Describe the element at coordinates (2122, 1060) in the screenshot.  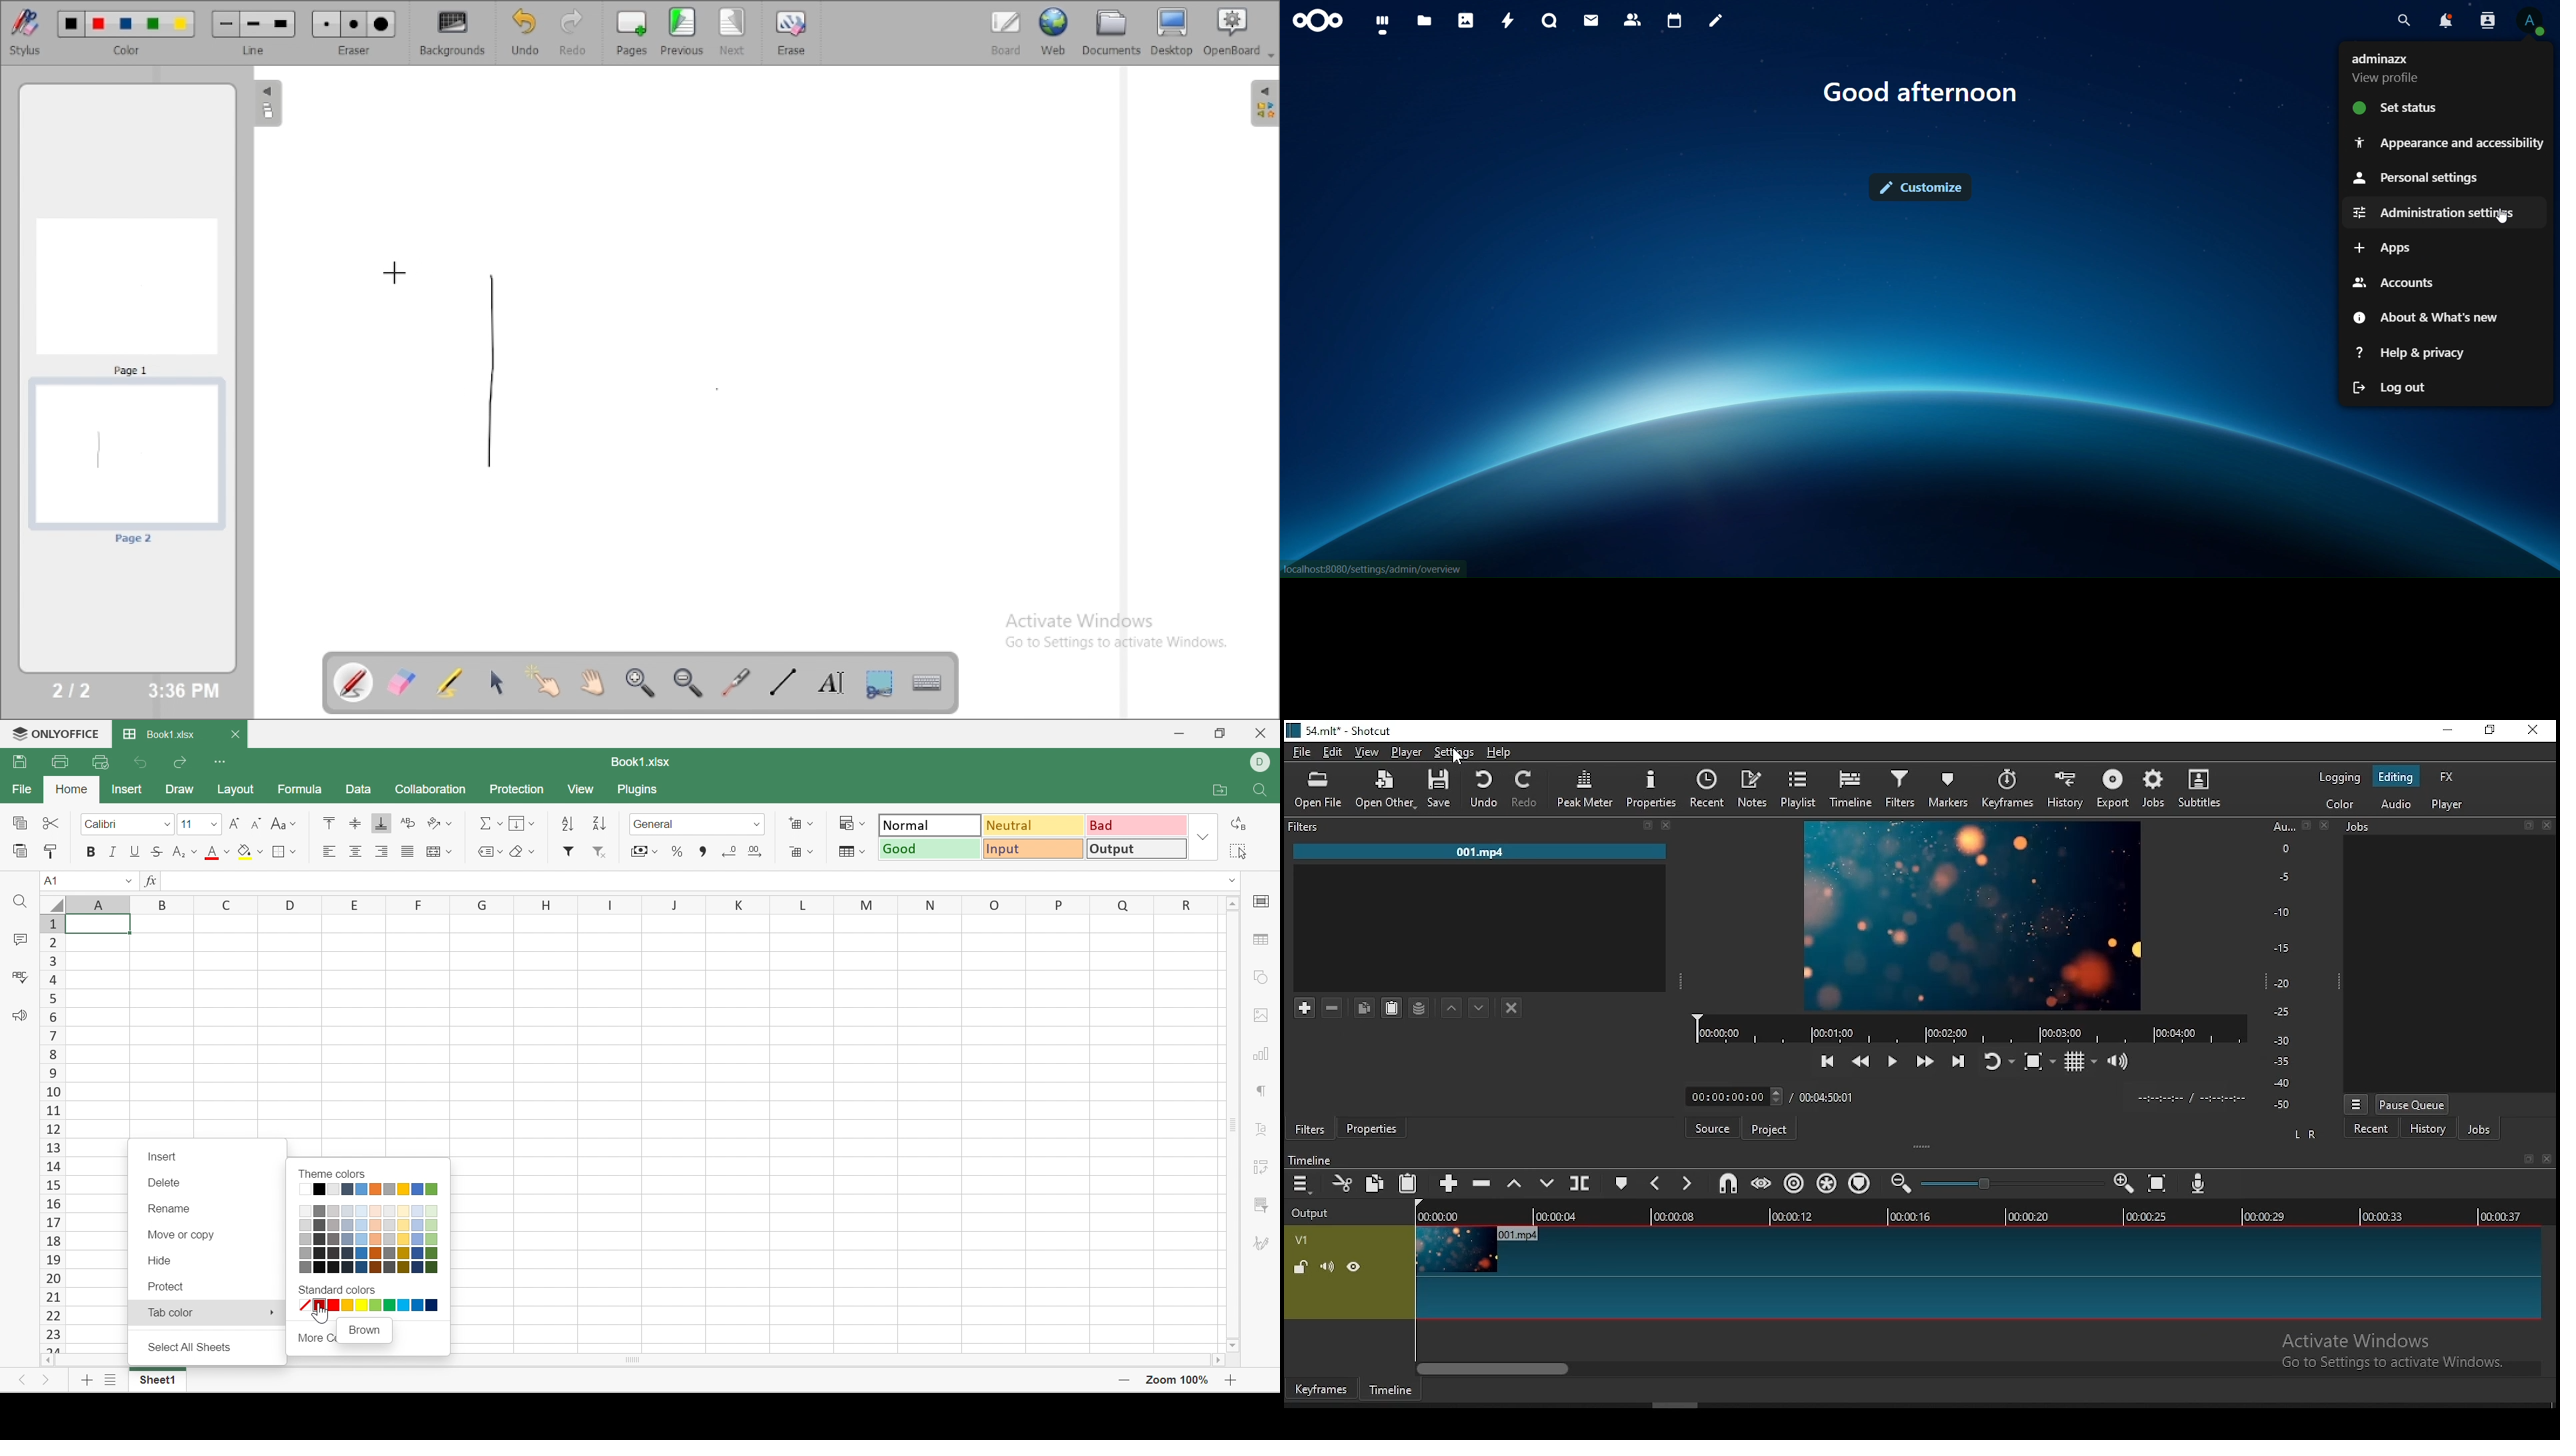
I see `volume control` at that location.